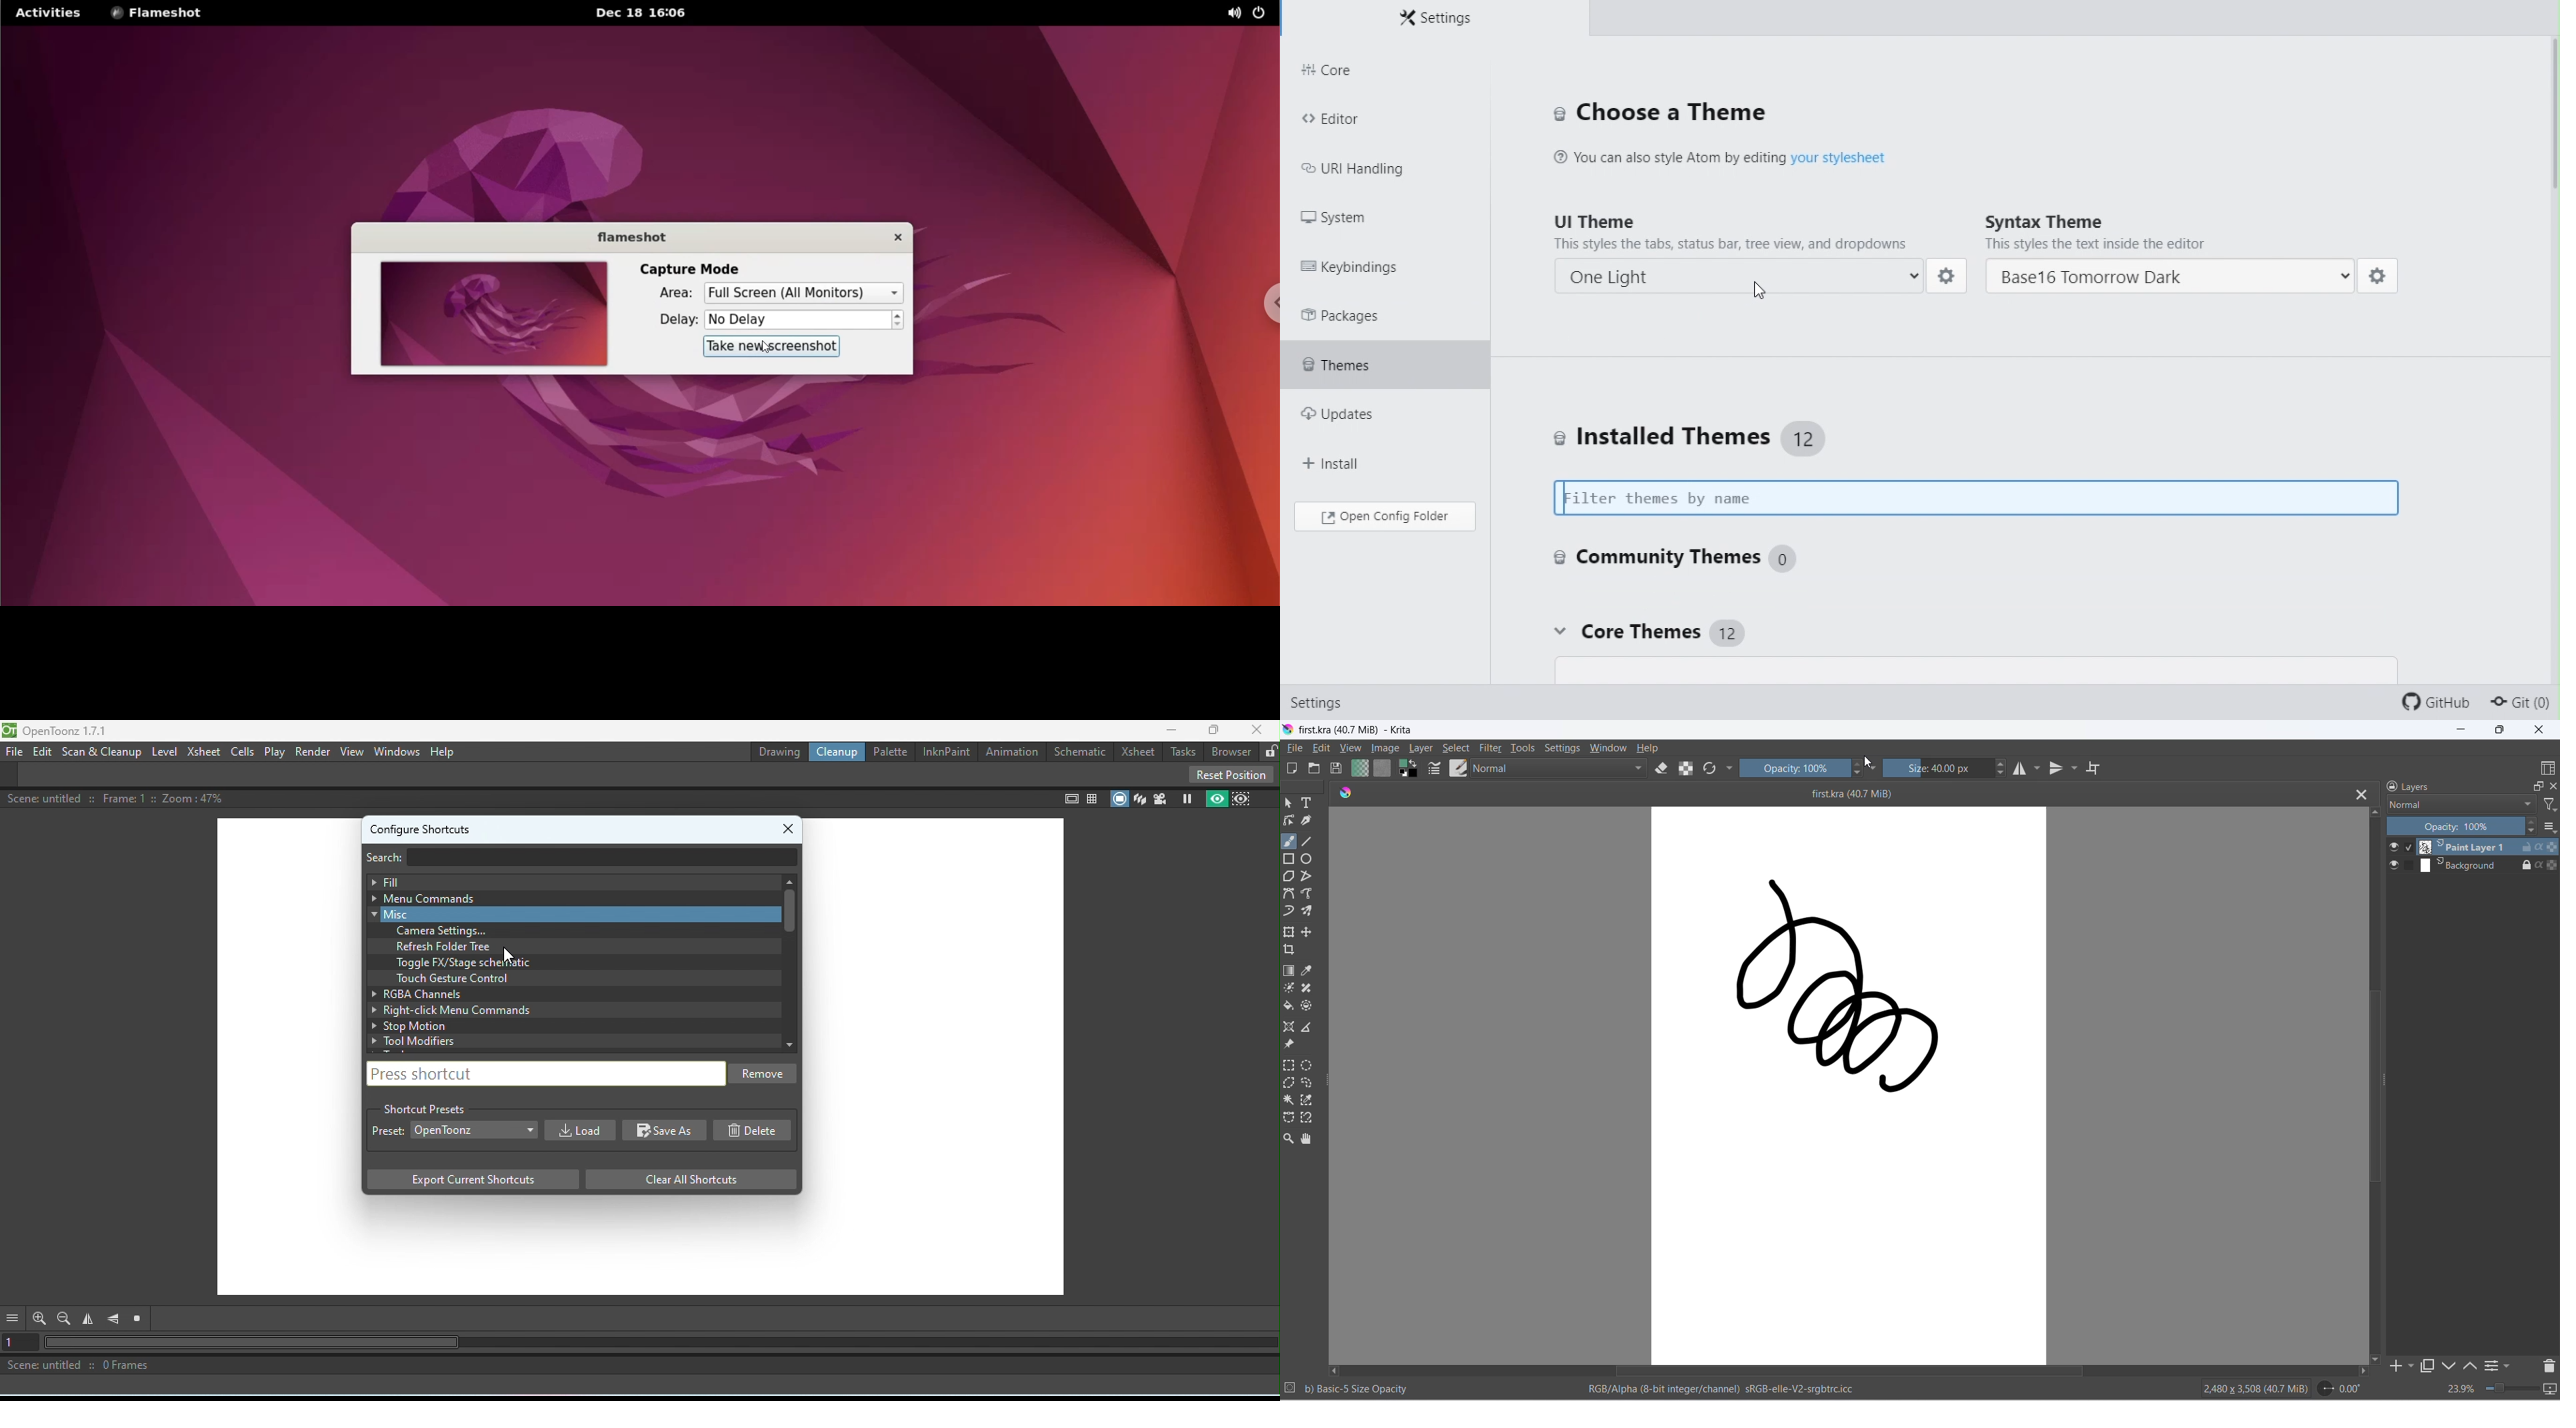 The width and height of the screenshot is (2576, 1428). I want to click on fill, so click(1289, 1006).